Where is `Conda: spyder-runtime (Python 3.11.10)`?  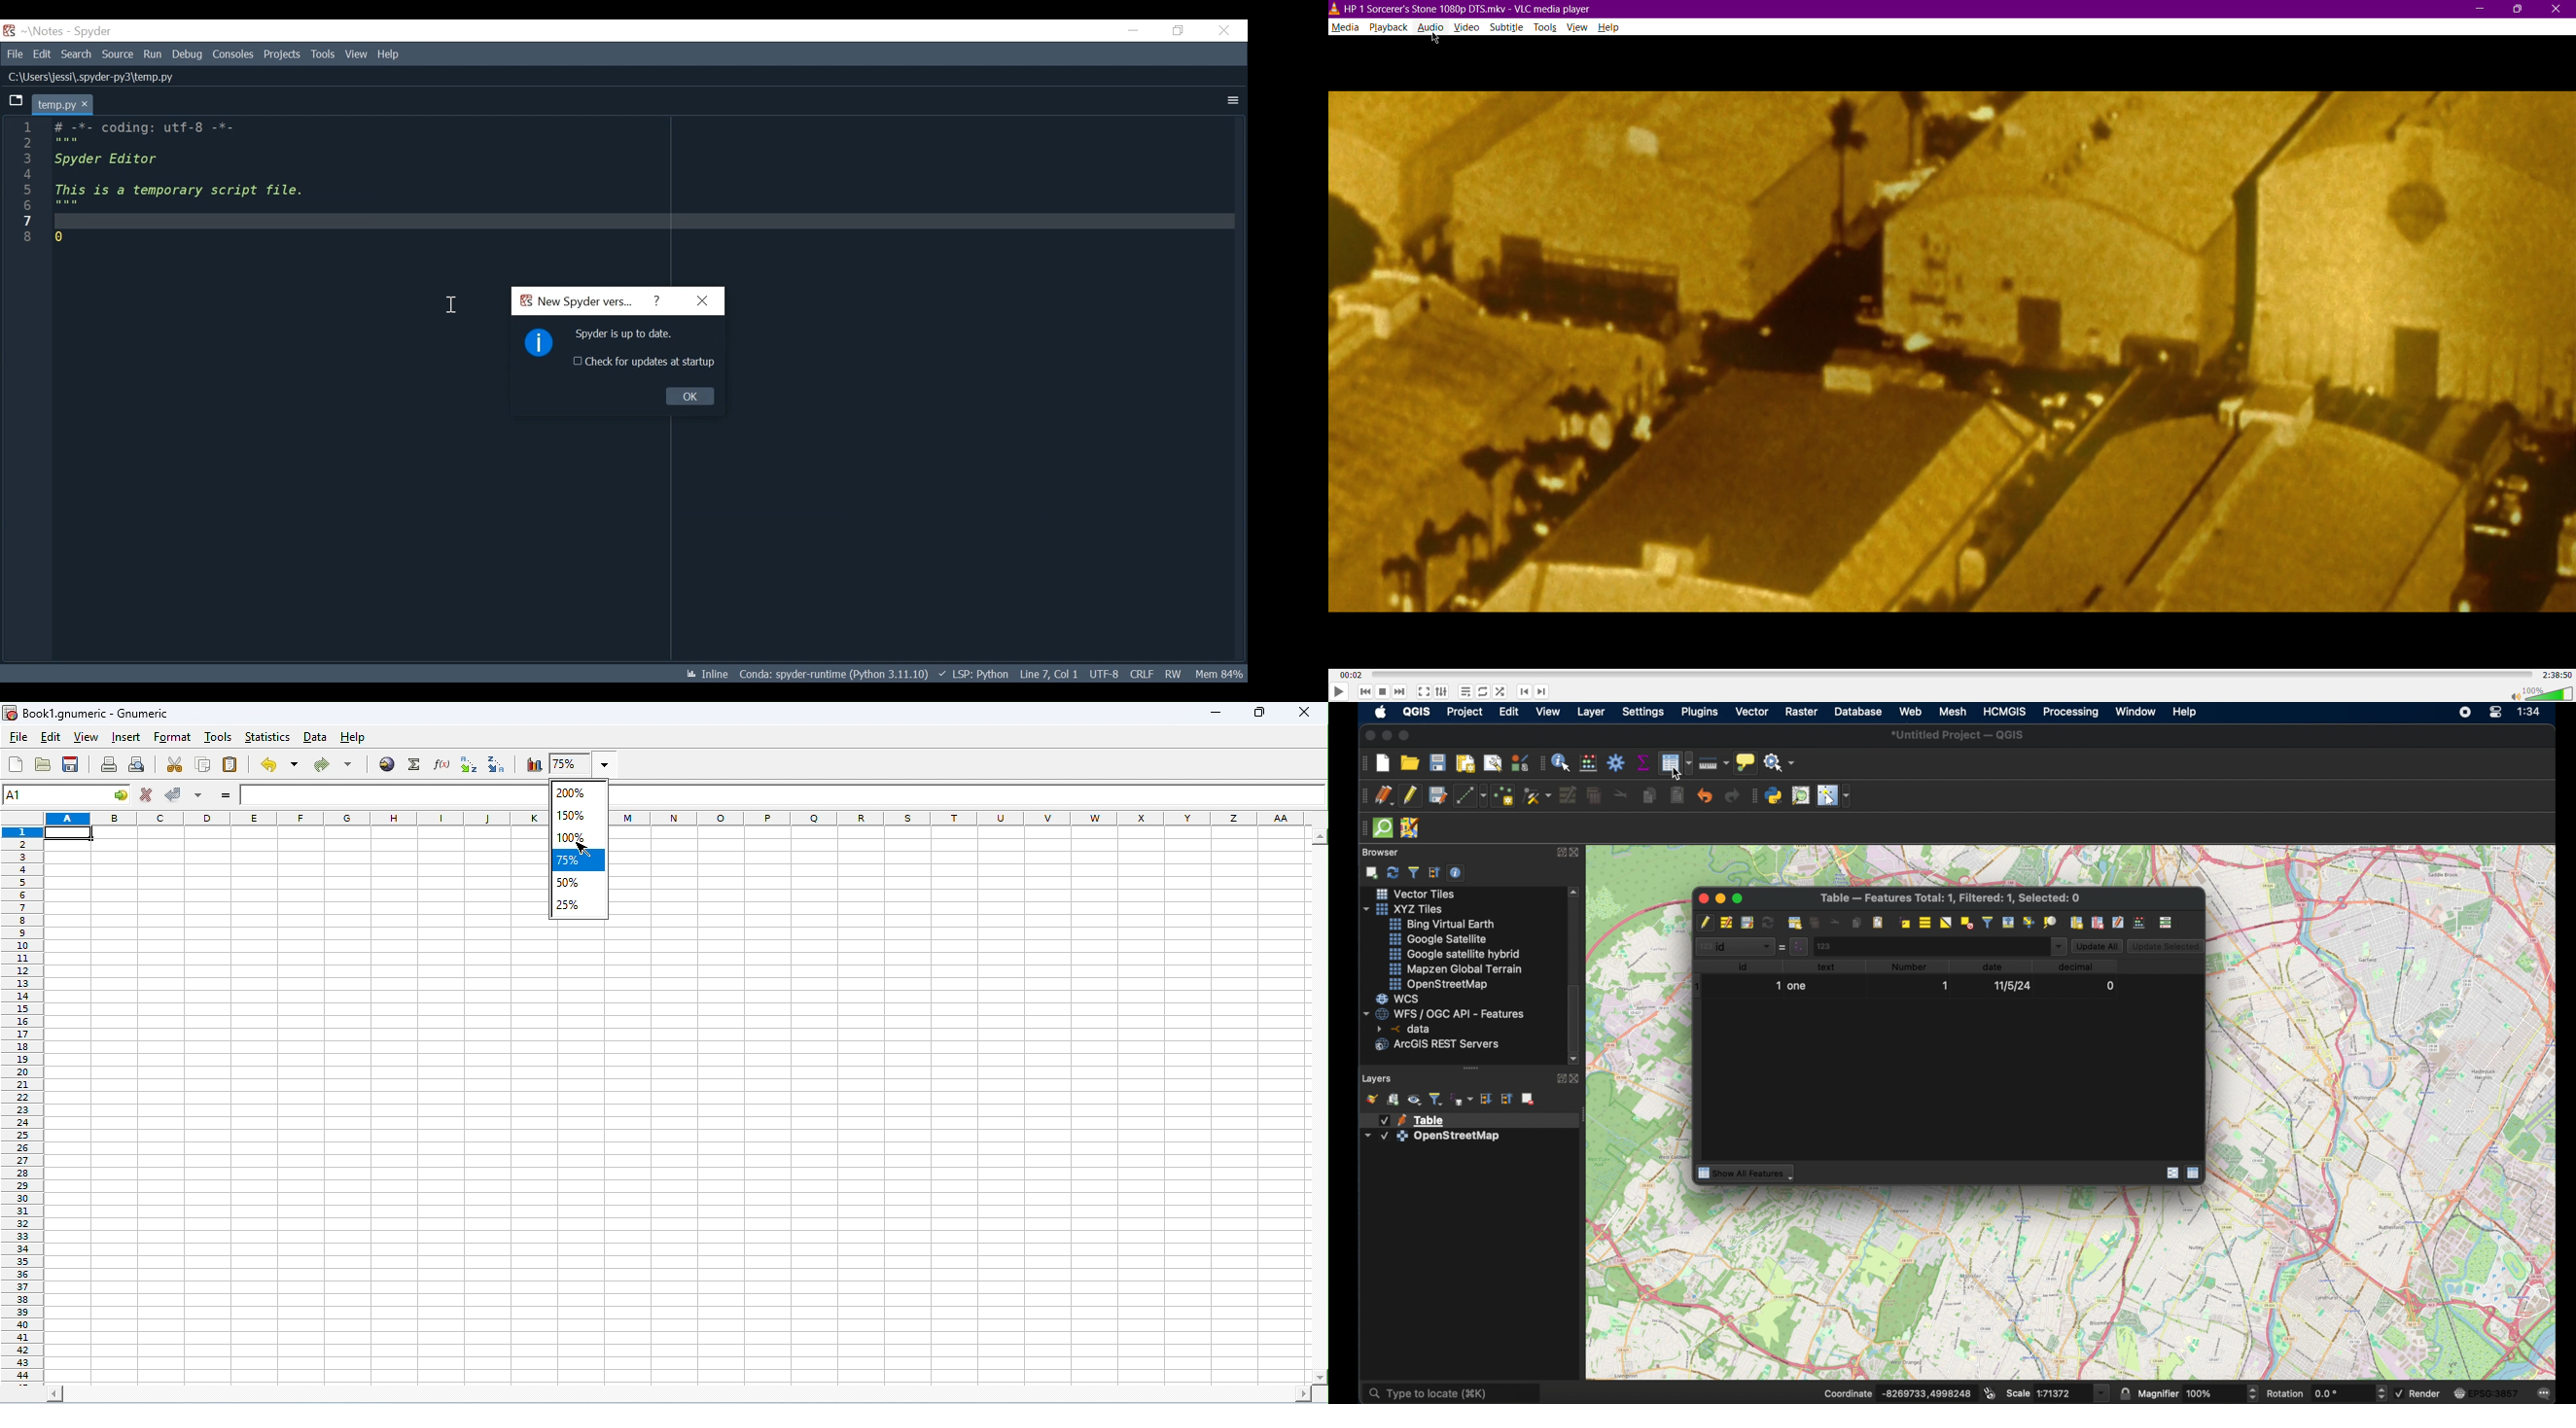
Conda: spyder-runtime (Python 3.11.10) is located at coordinates (835, 673).